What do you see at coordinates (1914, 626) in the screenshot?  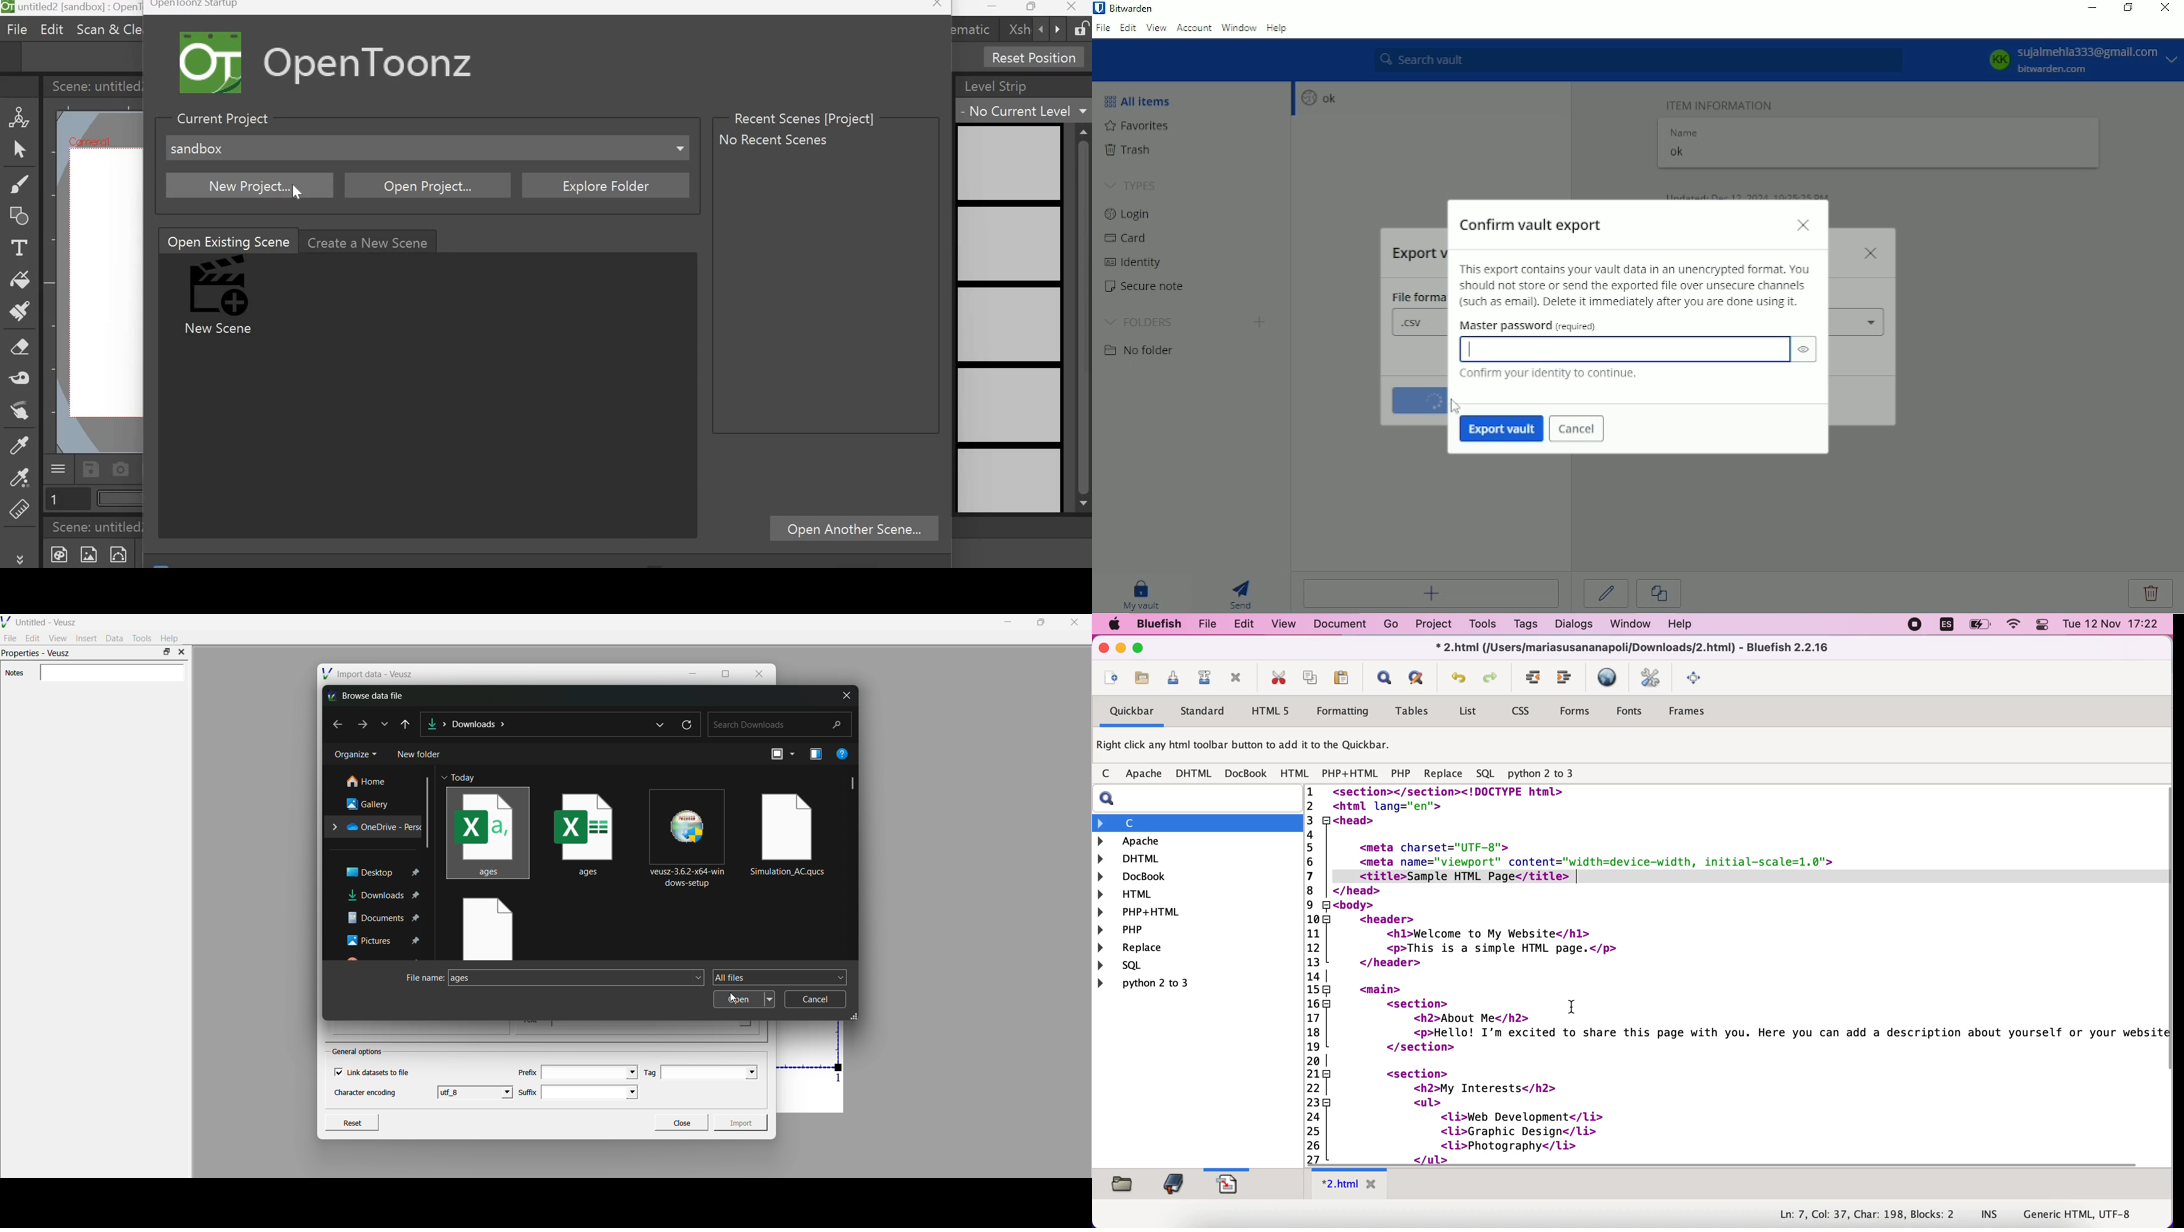 I see `recording` at bounding box center [1914, 626].